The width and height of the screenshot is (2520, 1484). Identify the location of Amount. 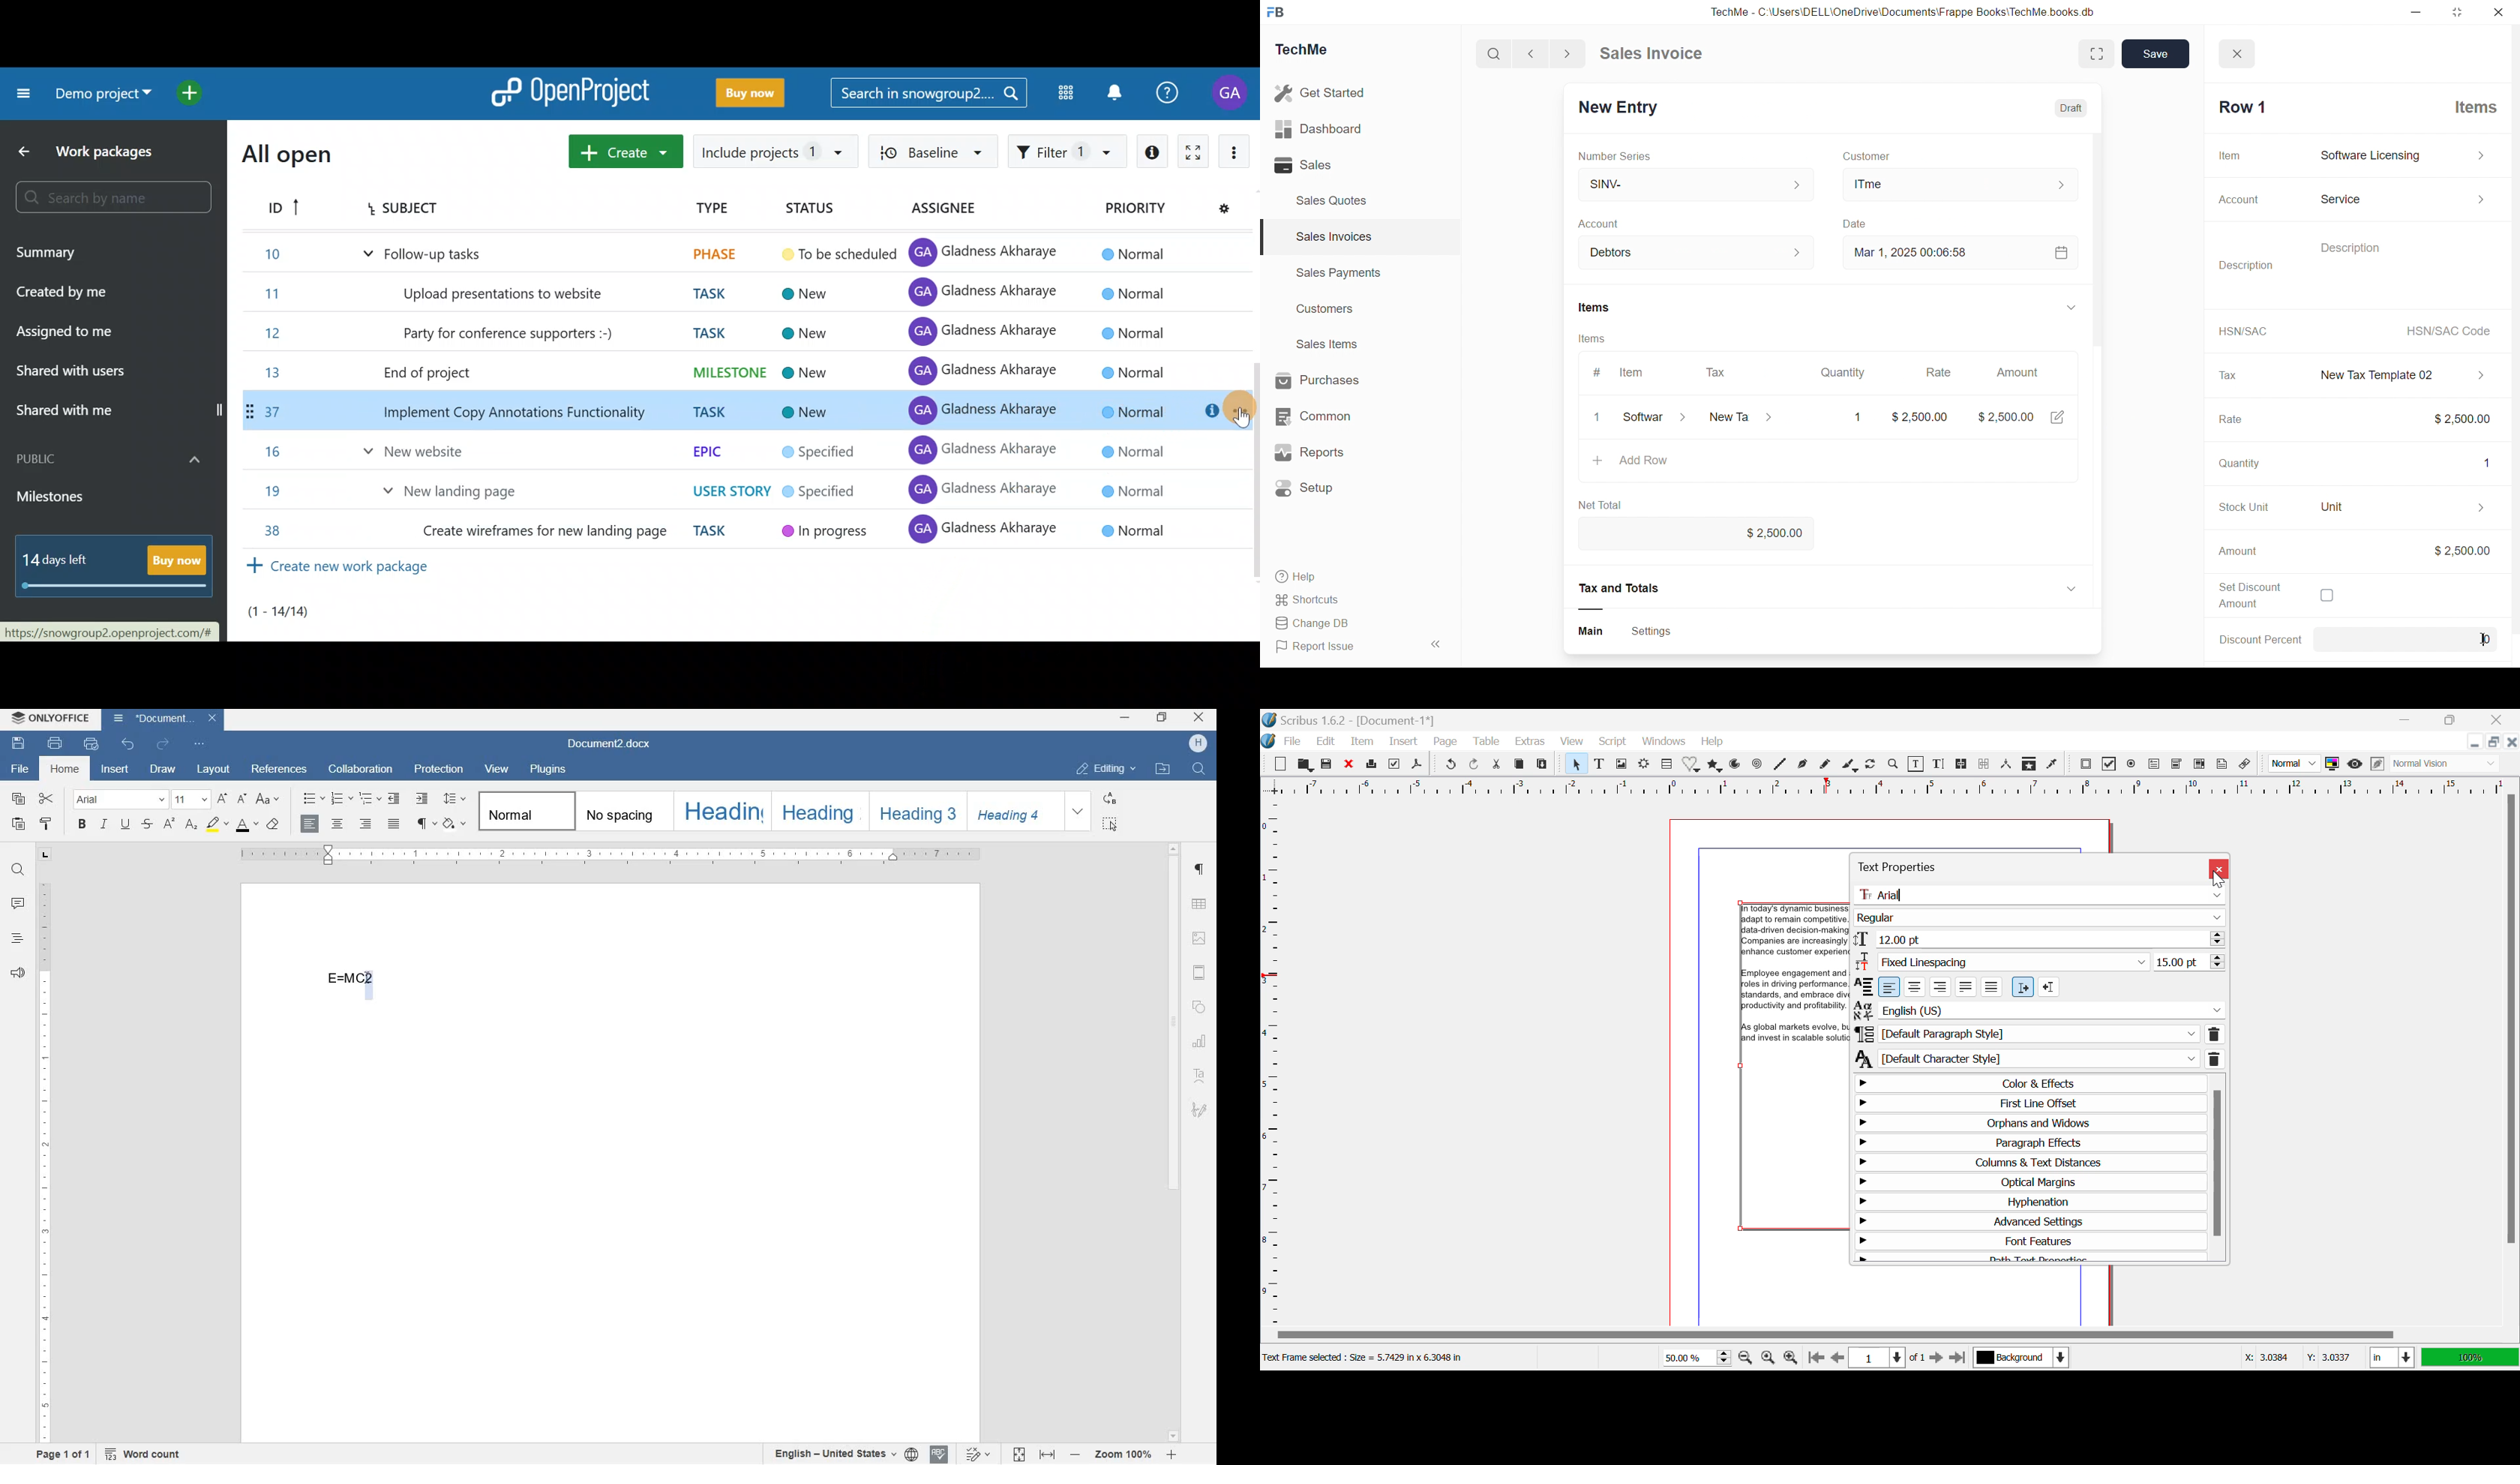
(2238, 552).